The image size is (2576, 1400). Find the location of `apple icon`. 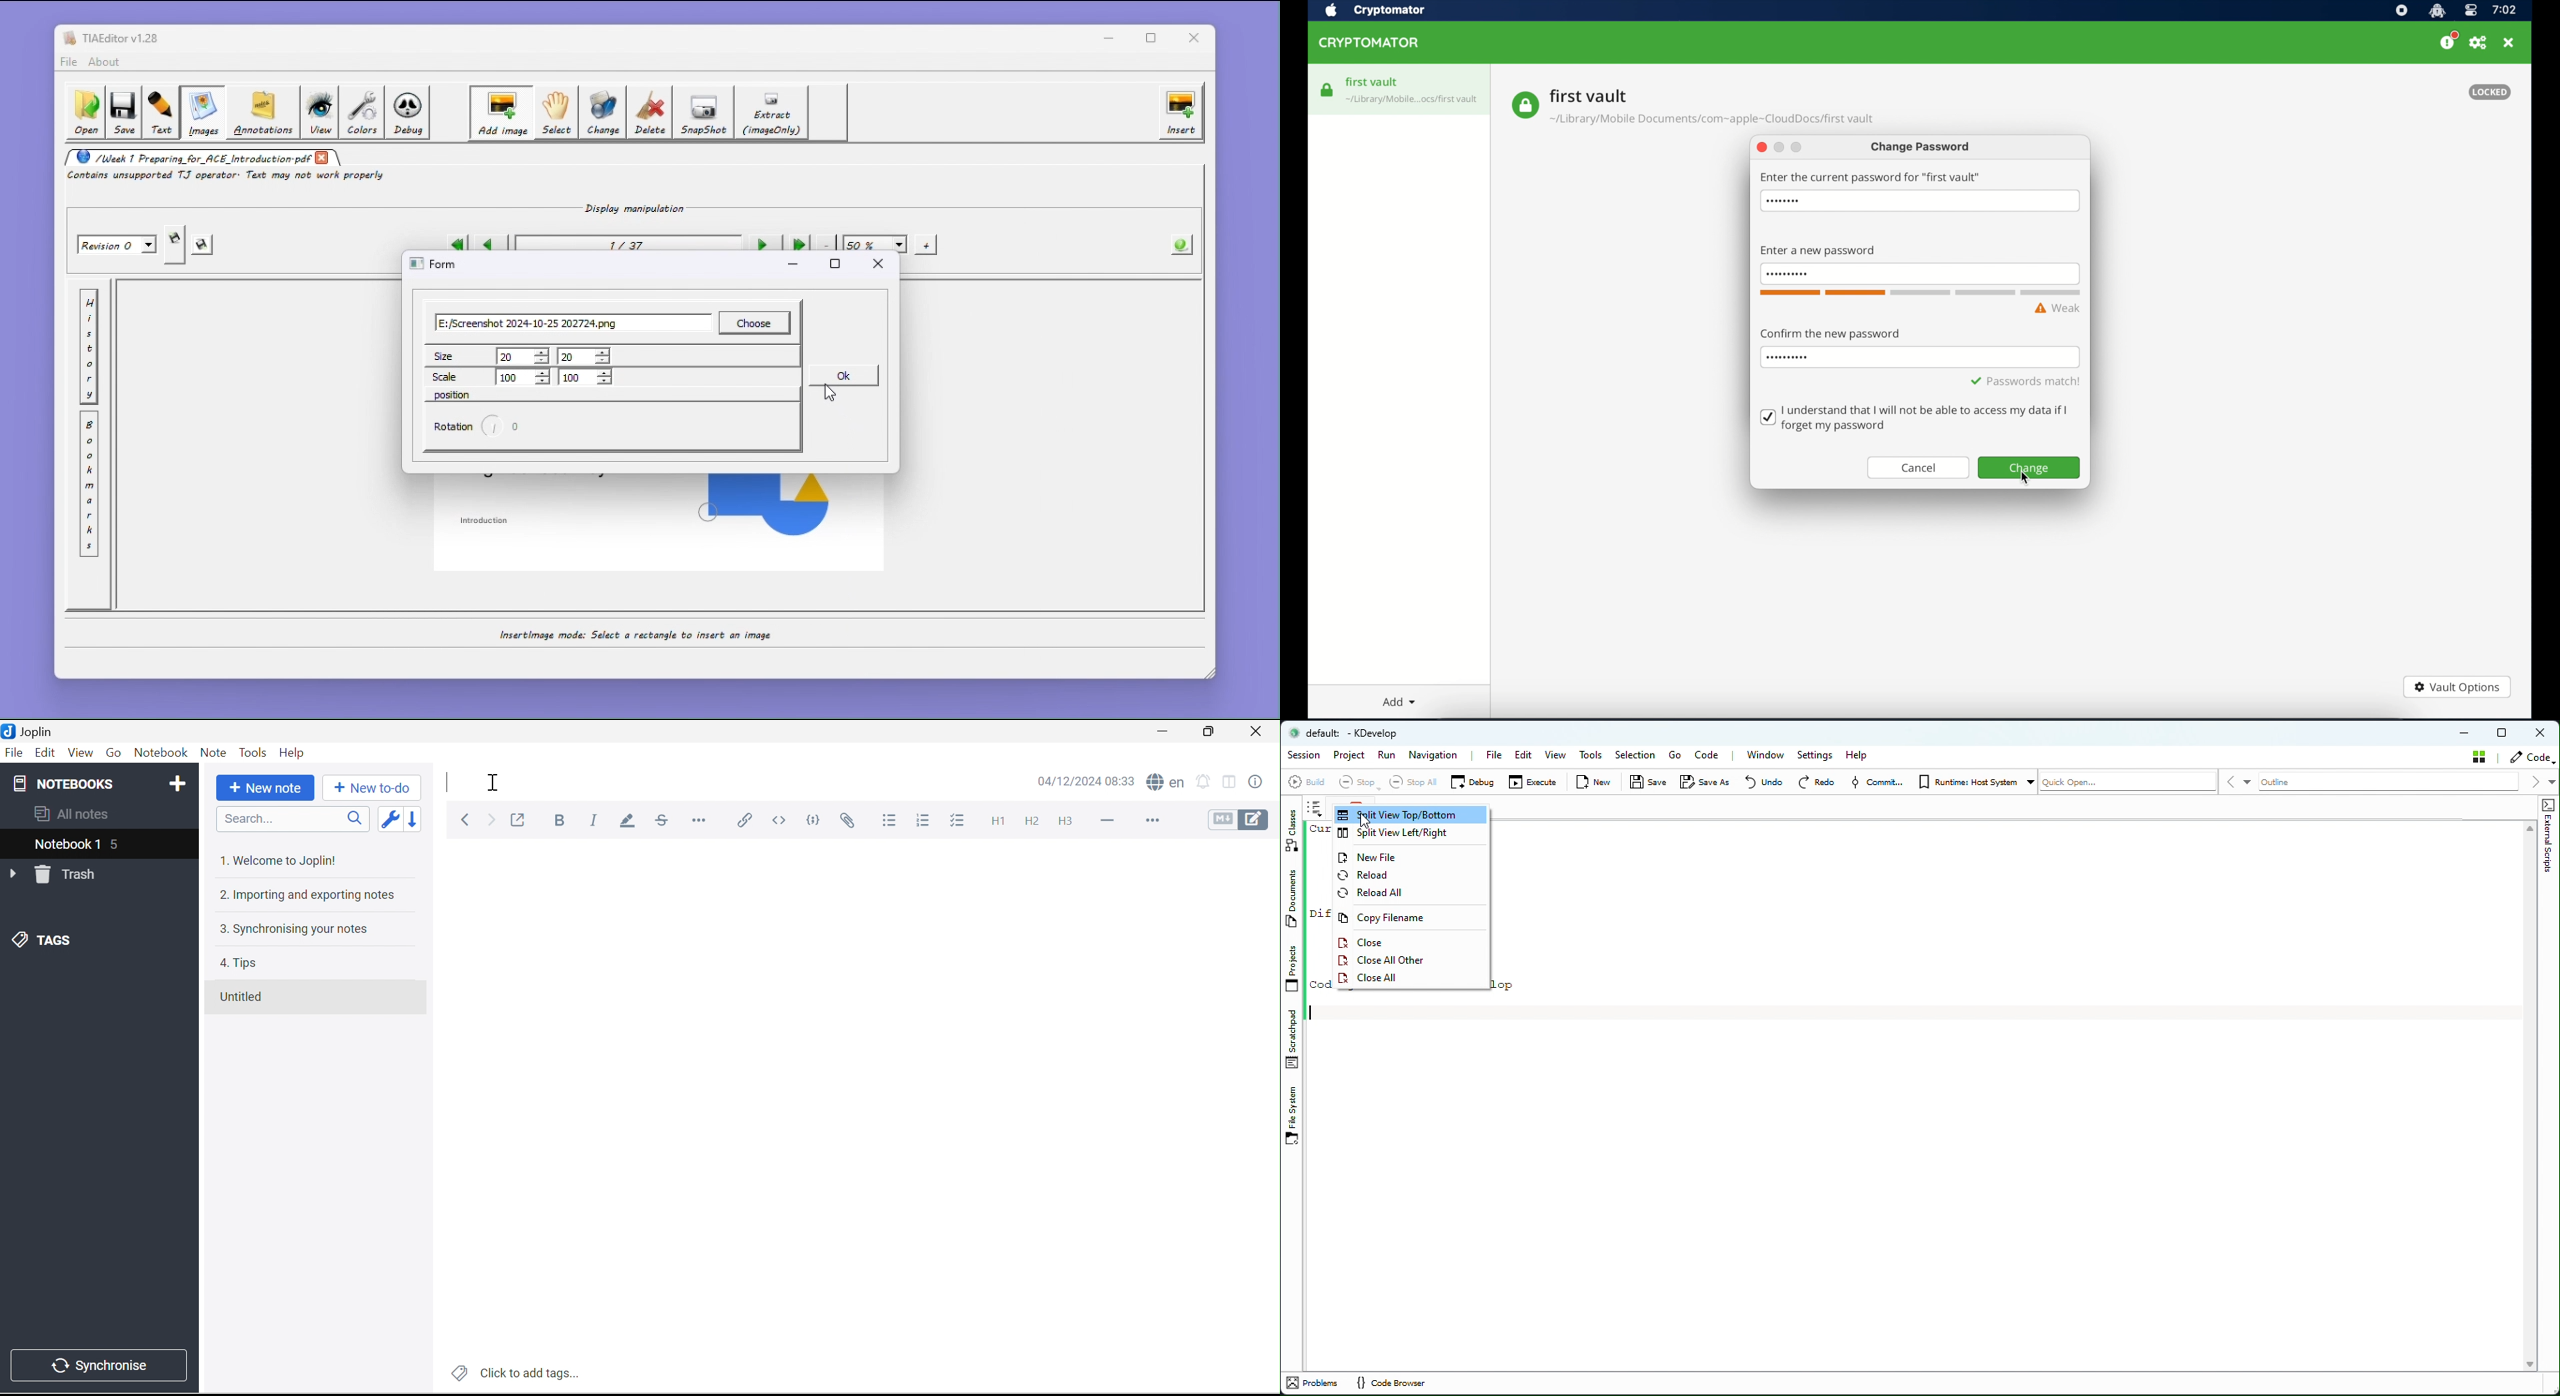

apple icon is located at coordinates (1330, 11).